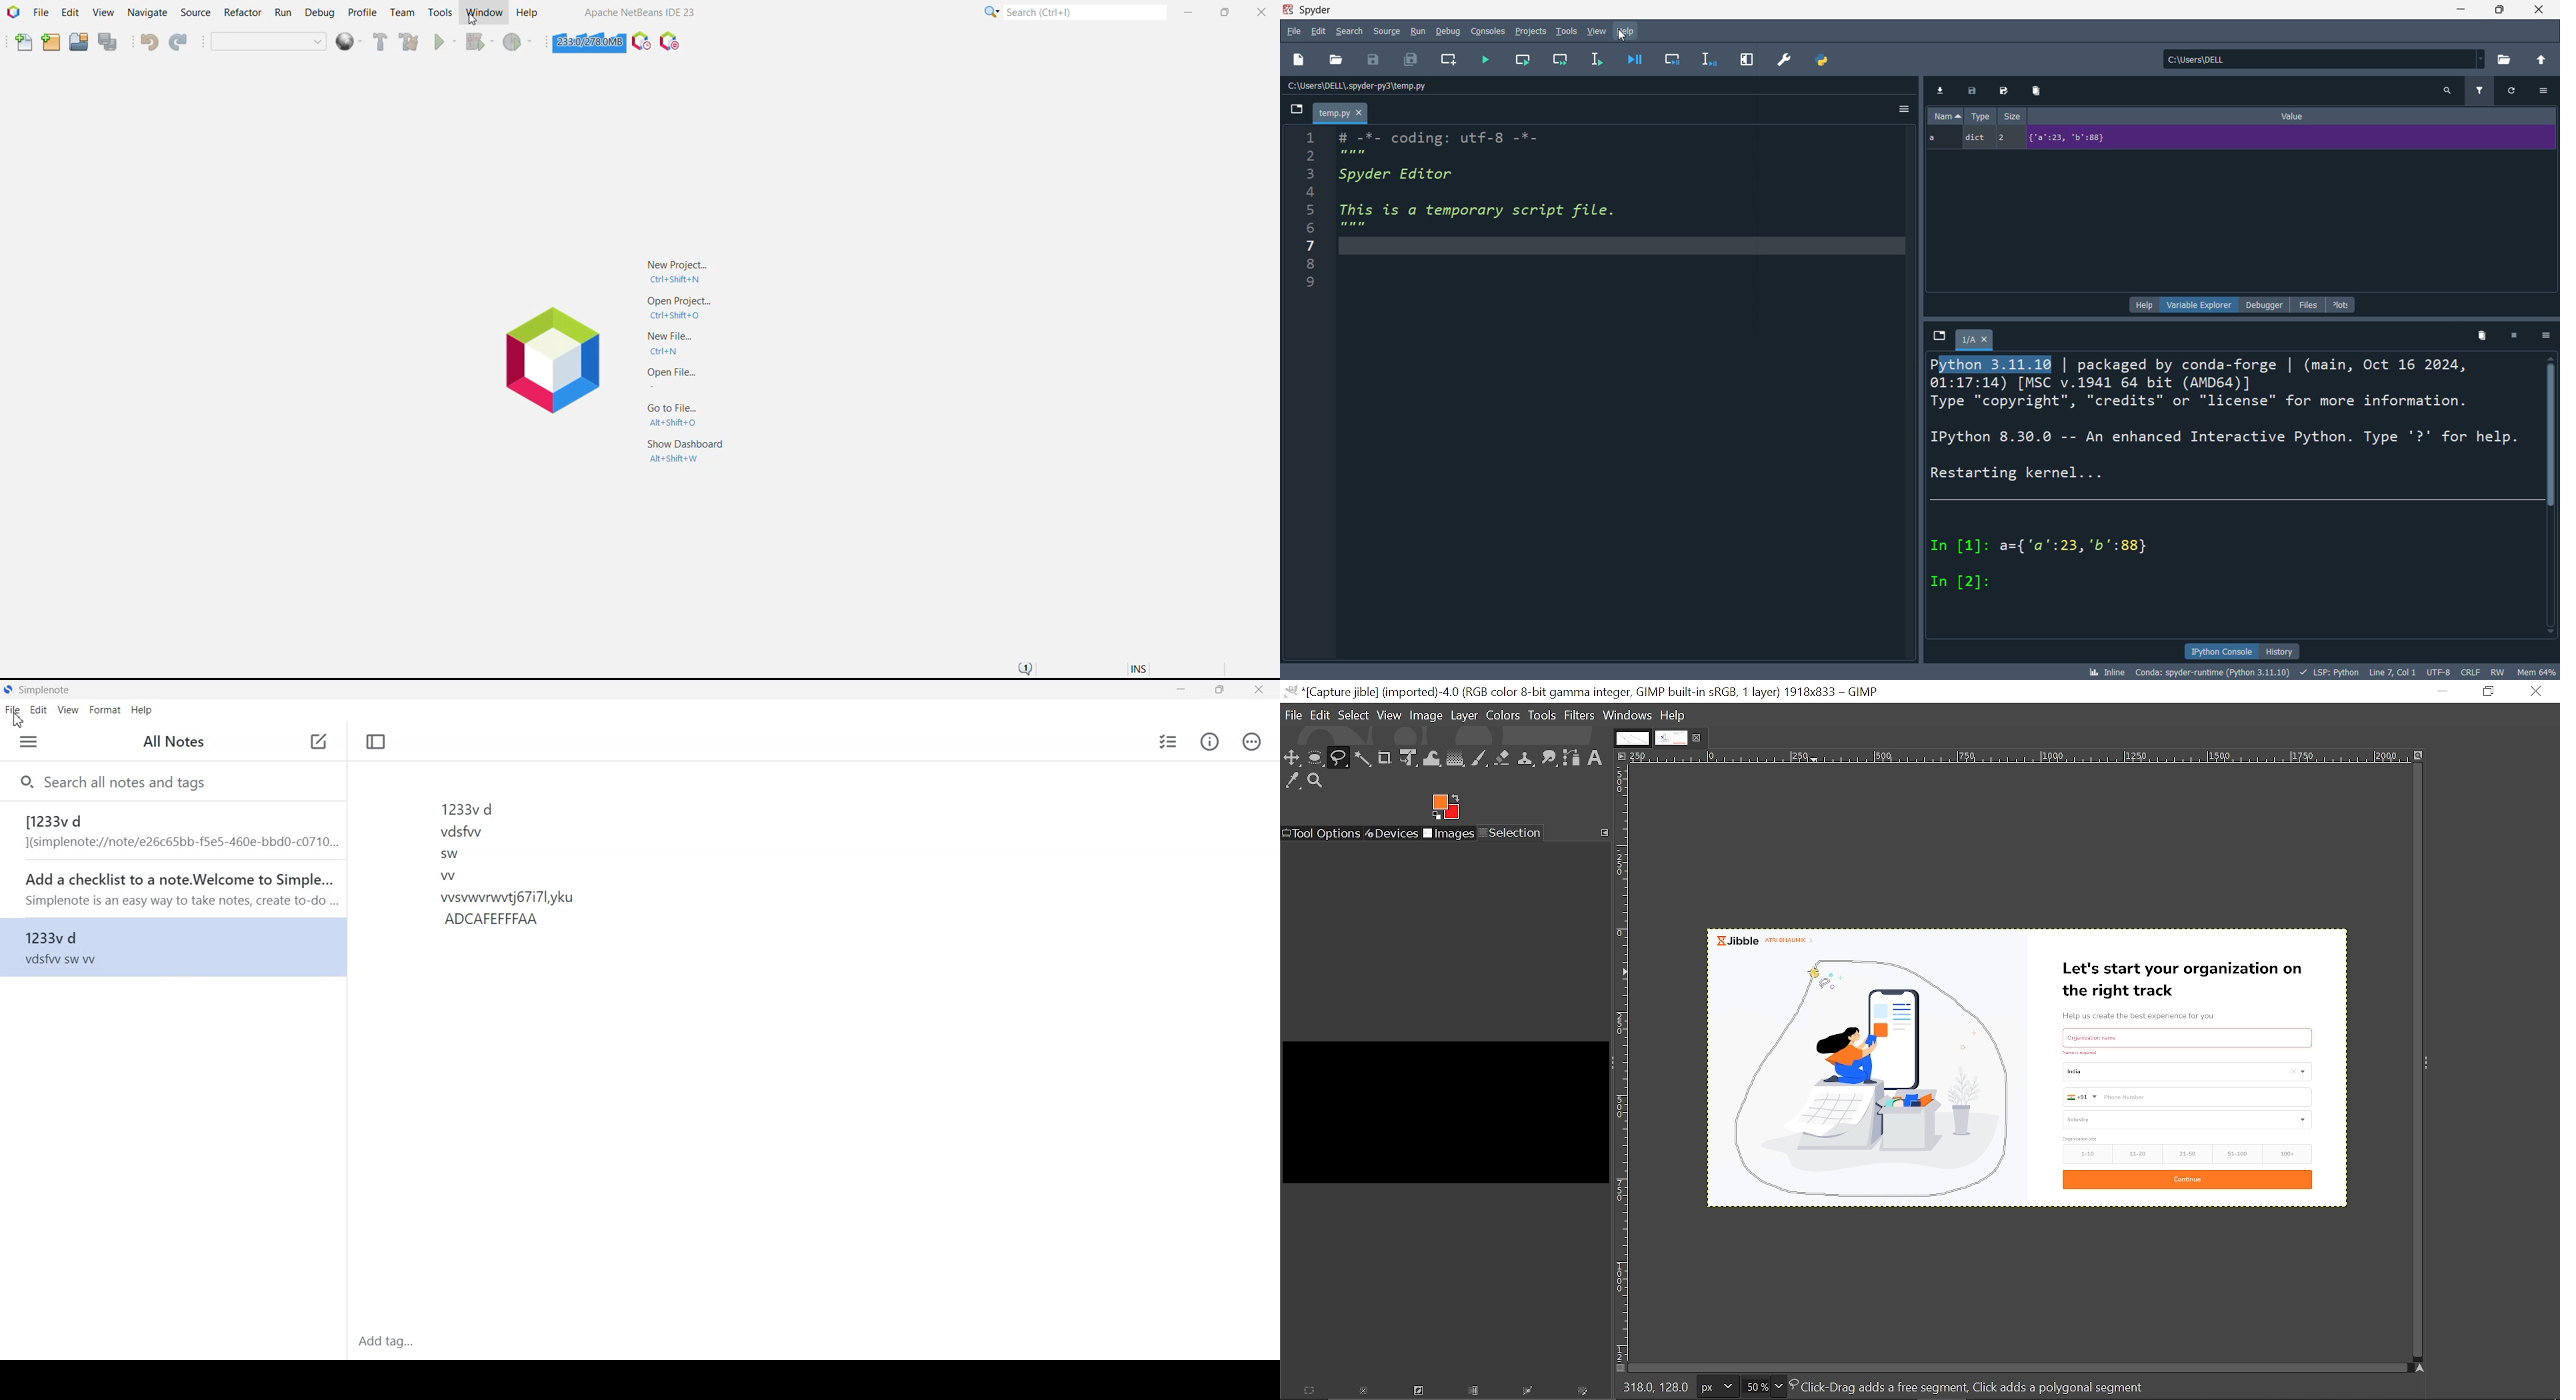 This screenshot has width=2576, height=1400. Describe the element at coordinates (1451, 62) in the screenshot. I see `new cell` at that location.